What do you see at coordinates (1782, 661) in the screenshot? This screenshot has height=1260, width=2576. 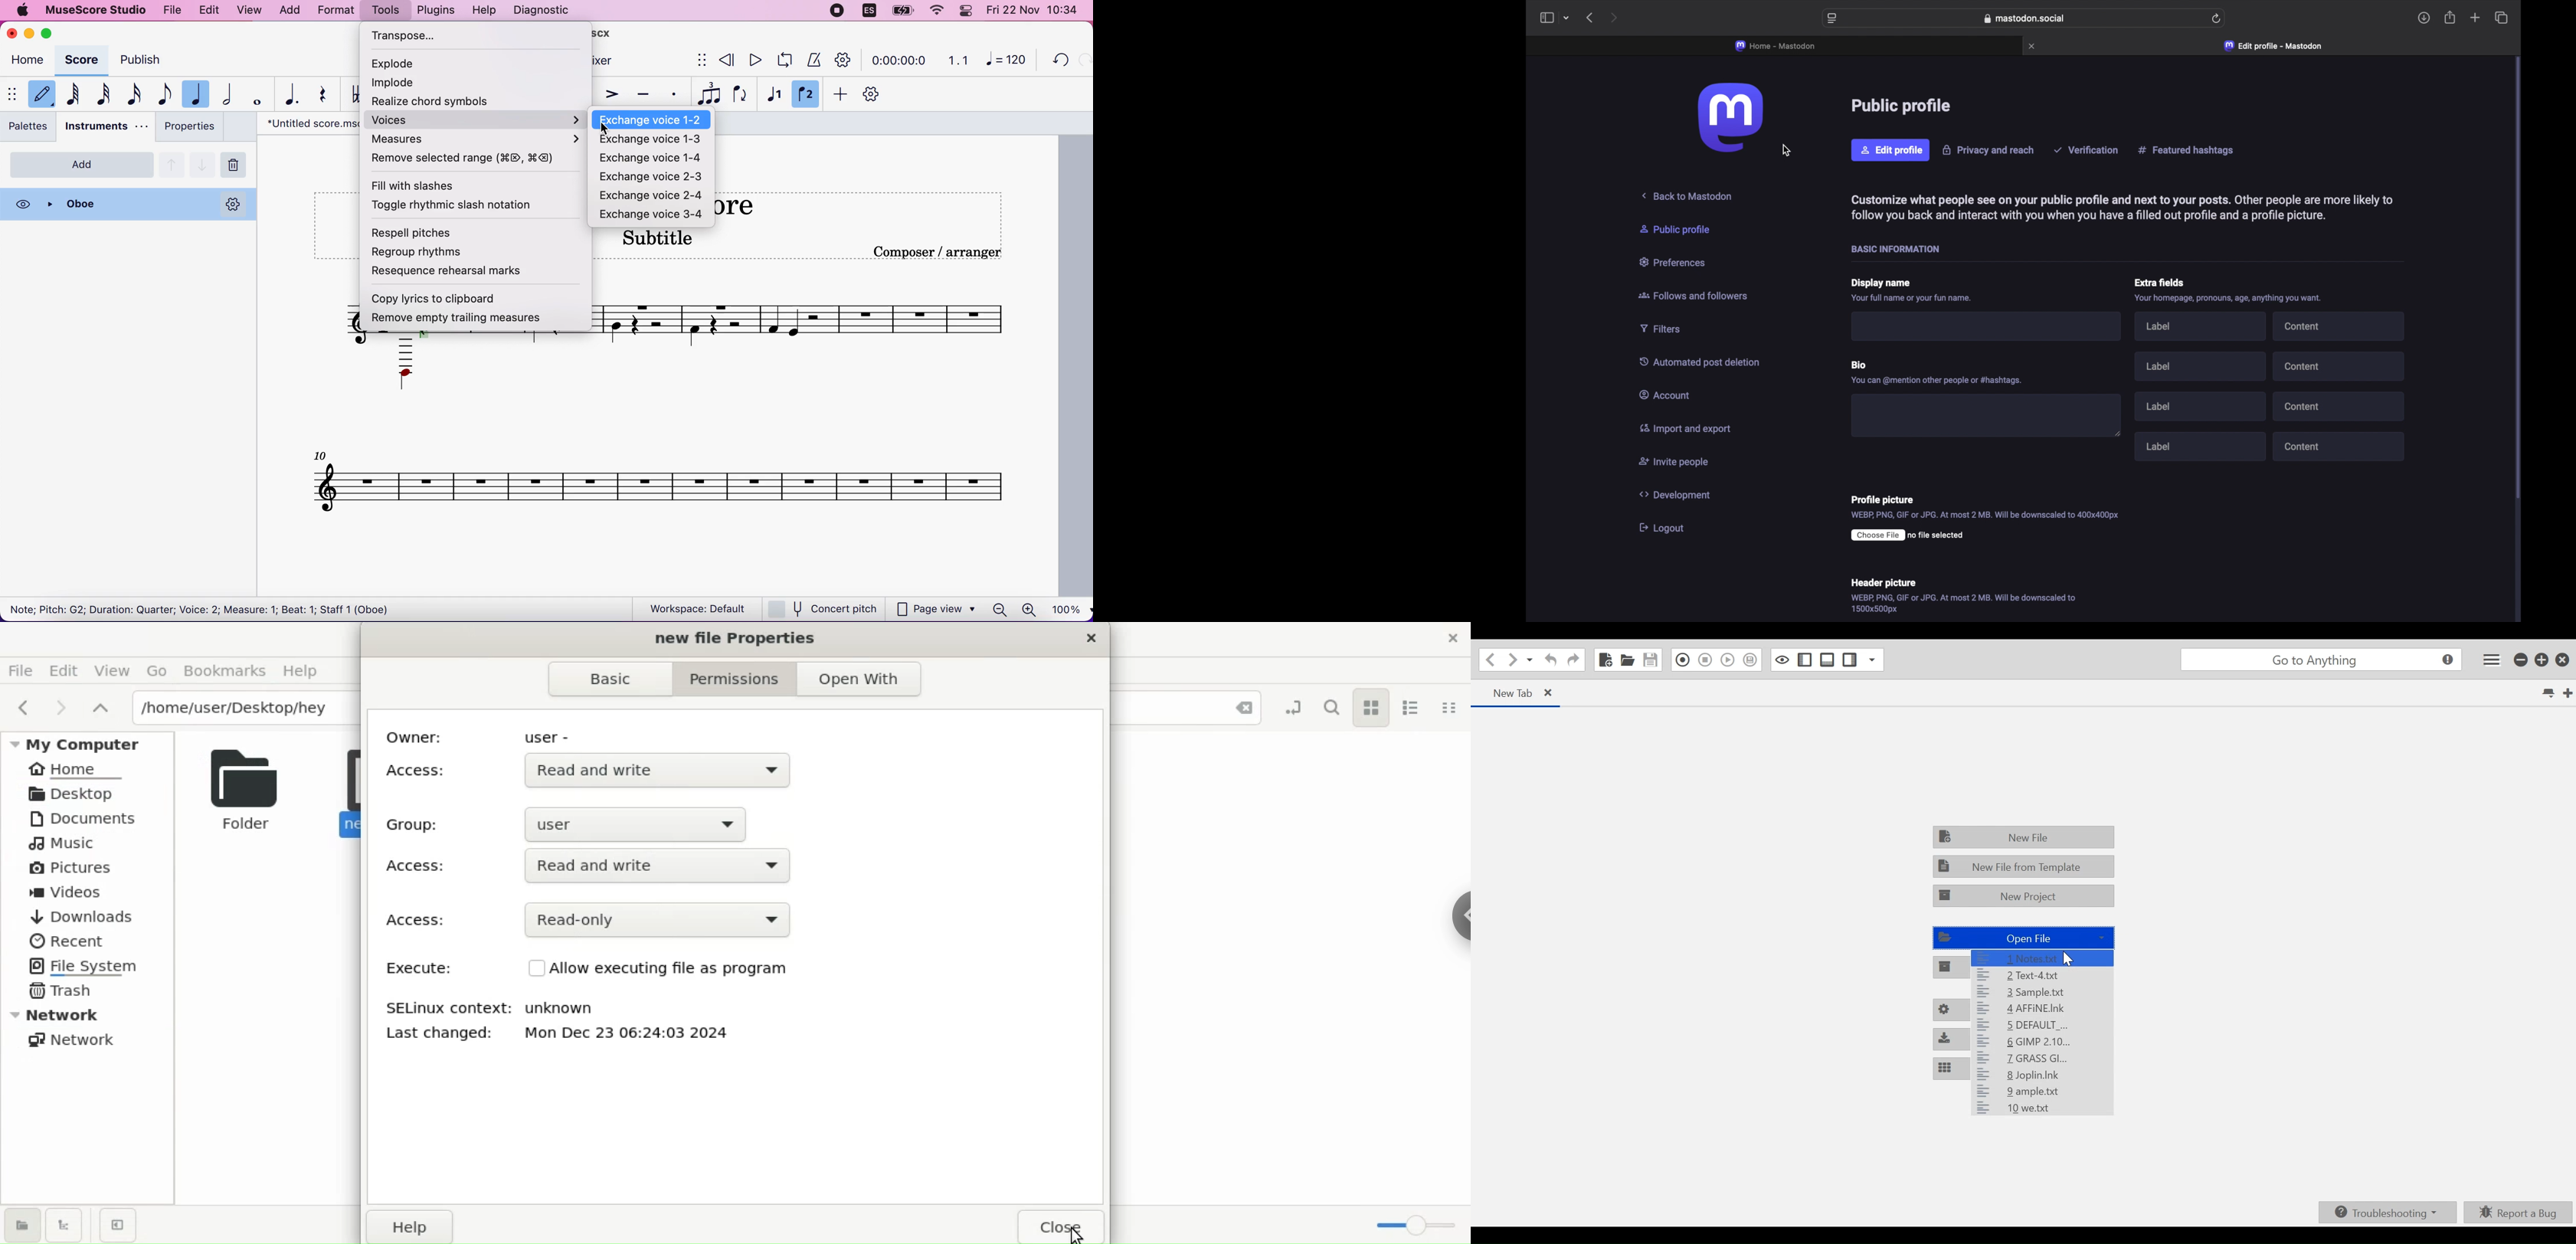 I see `Toggle focus mode` at bounding box center [1782, 661].